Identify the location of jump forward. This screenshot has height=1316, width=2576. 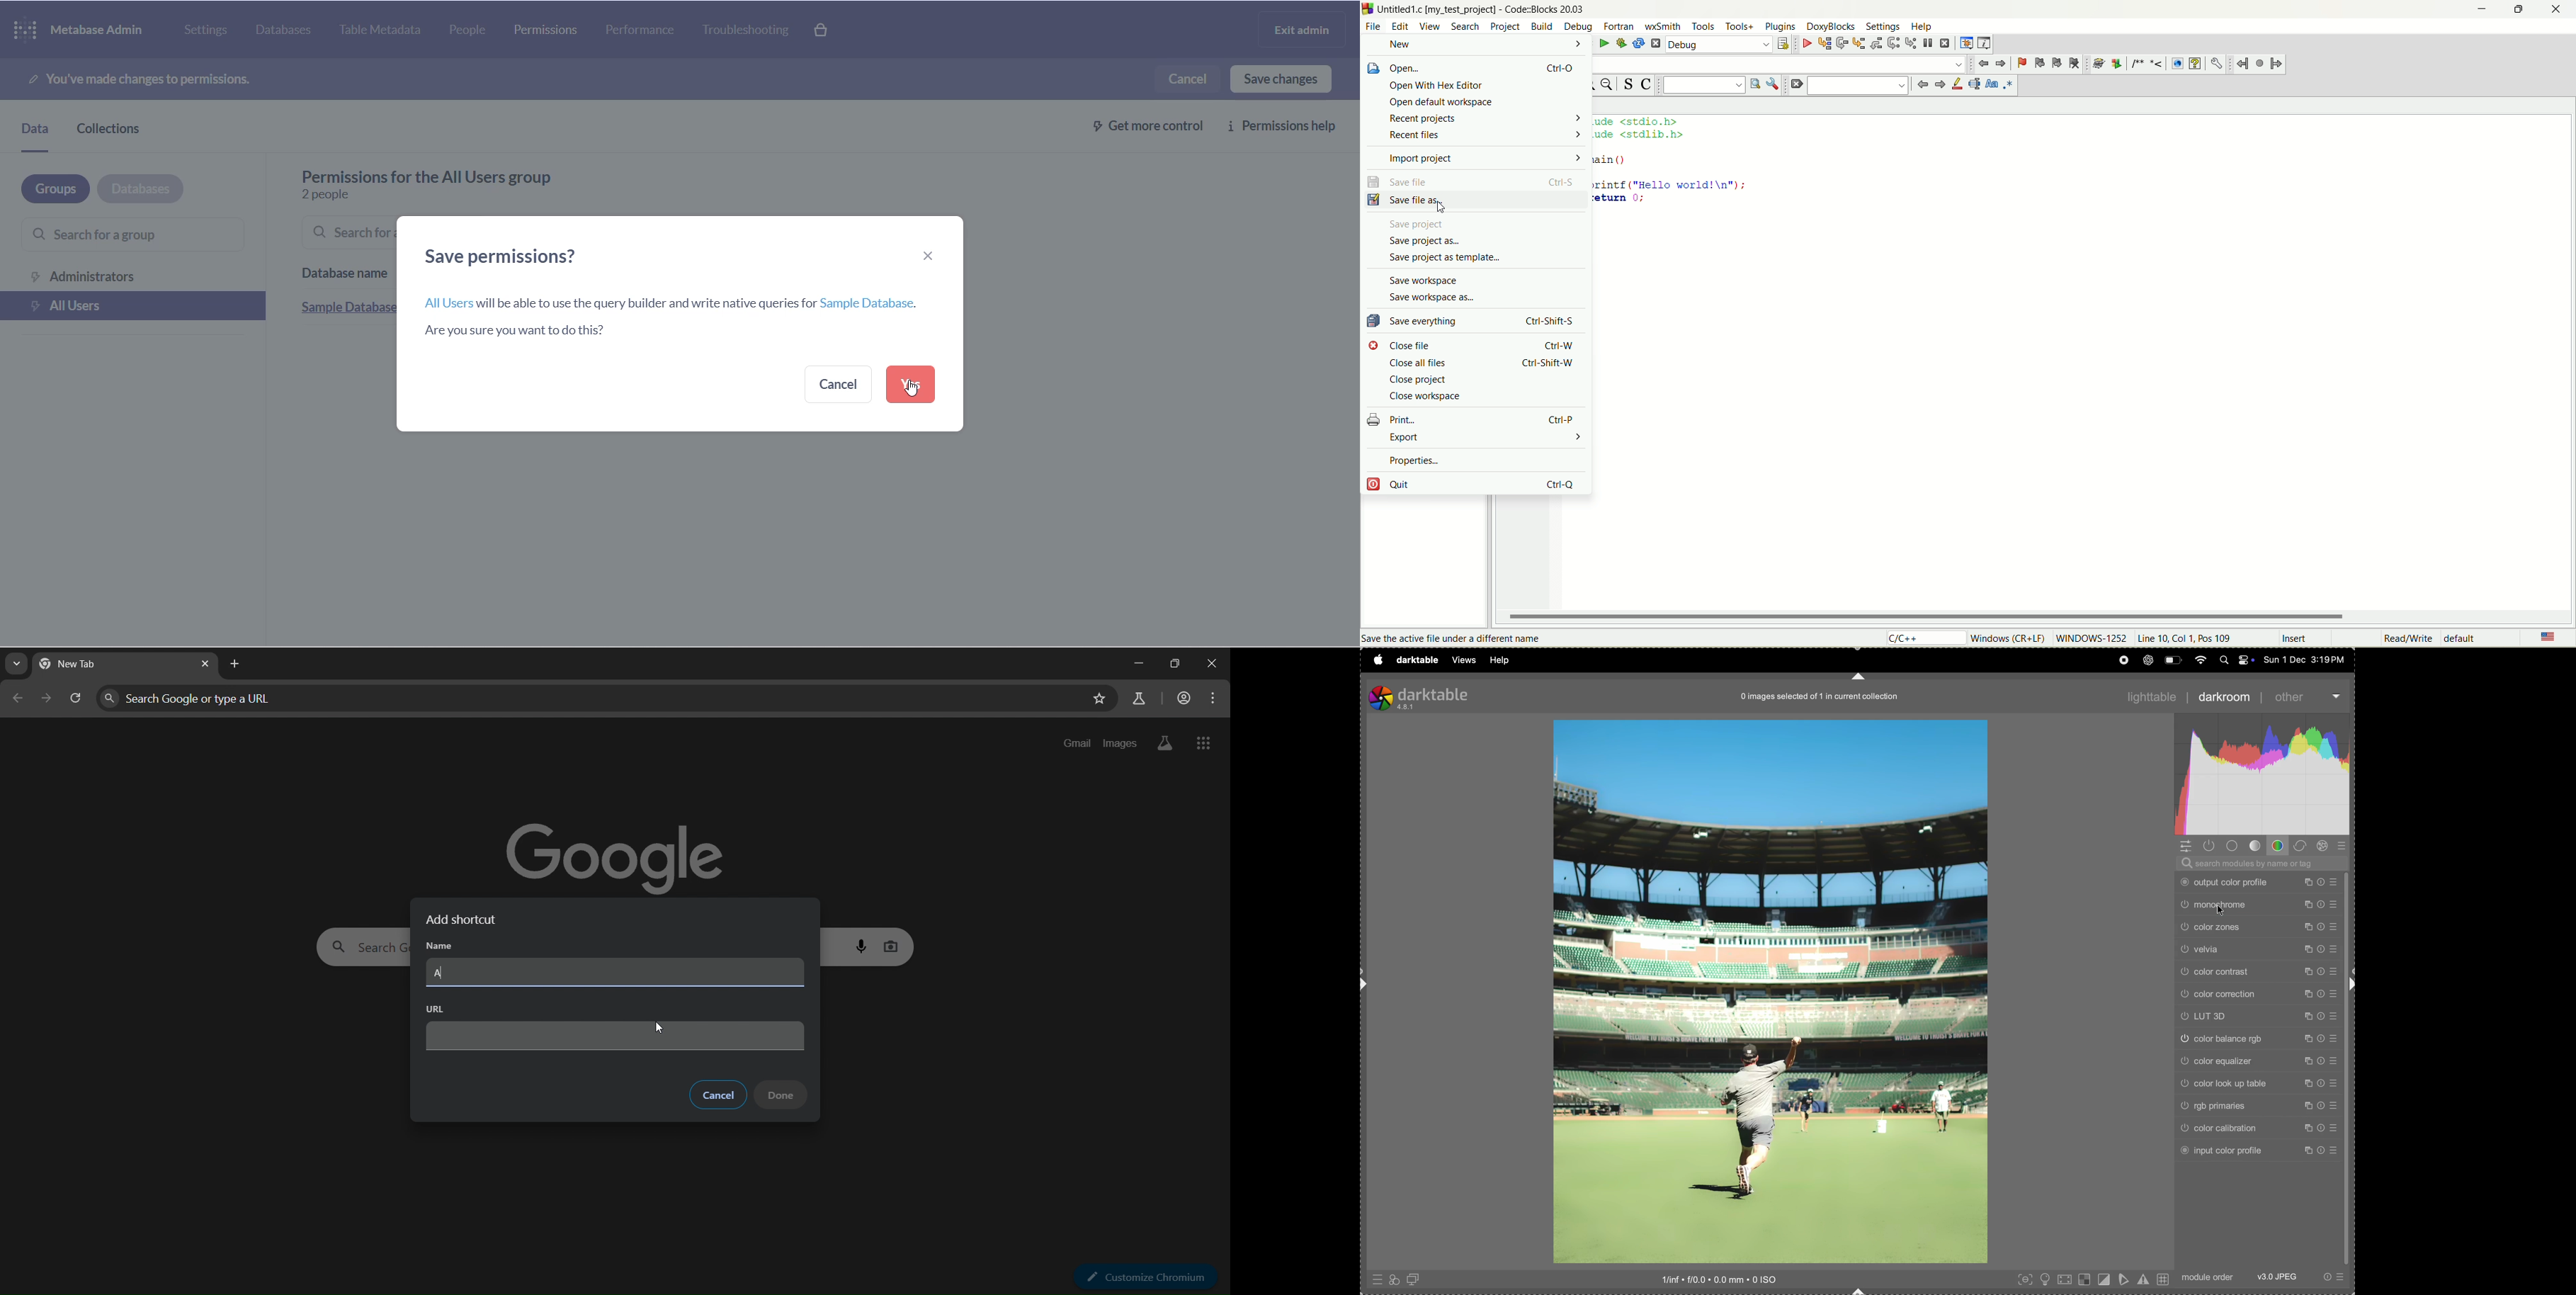
(1938, 86).